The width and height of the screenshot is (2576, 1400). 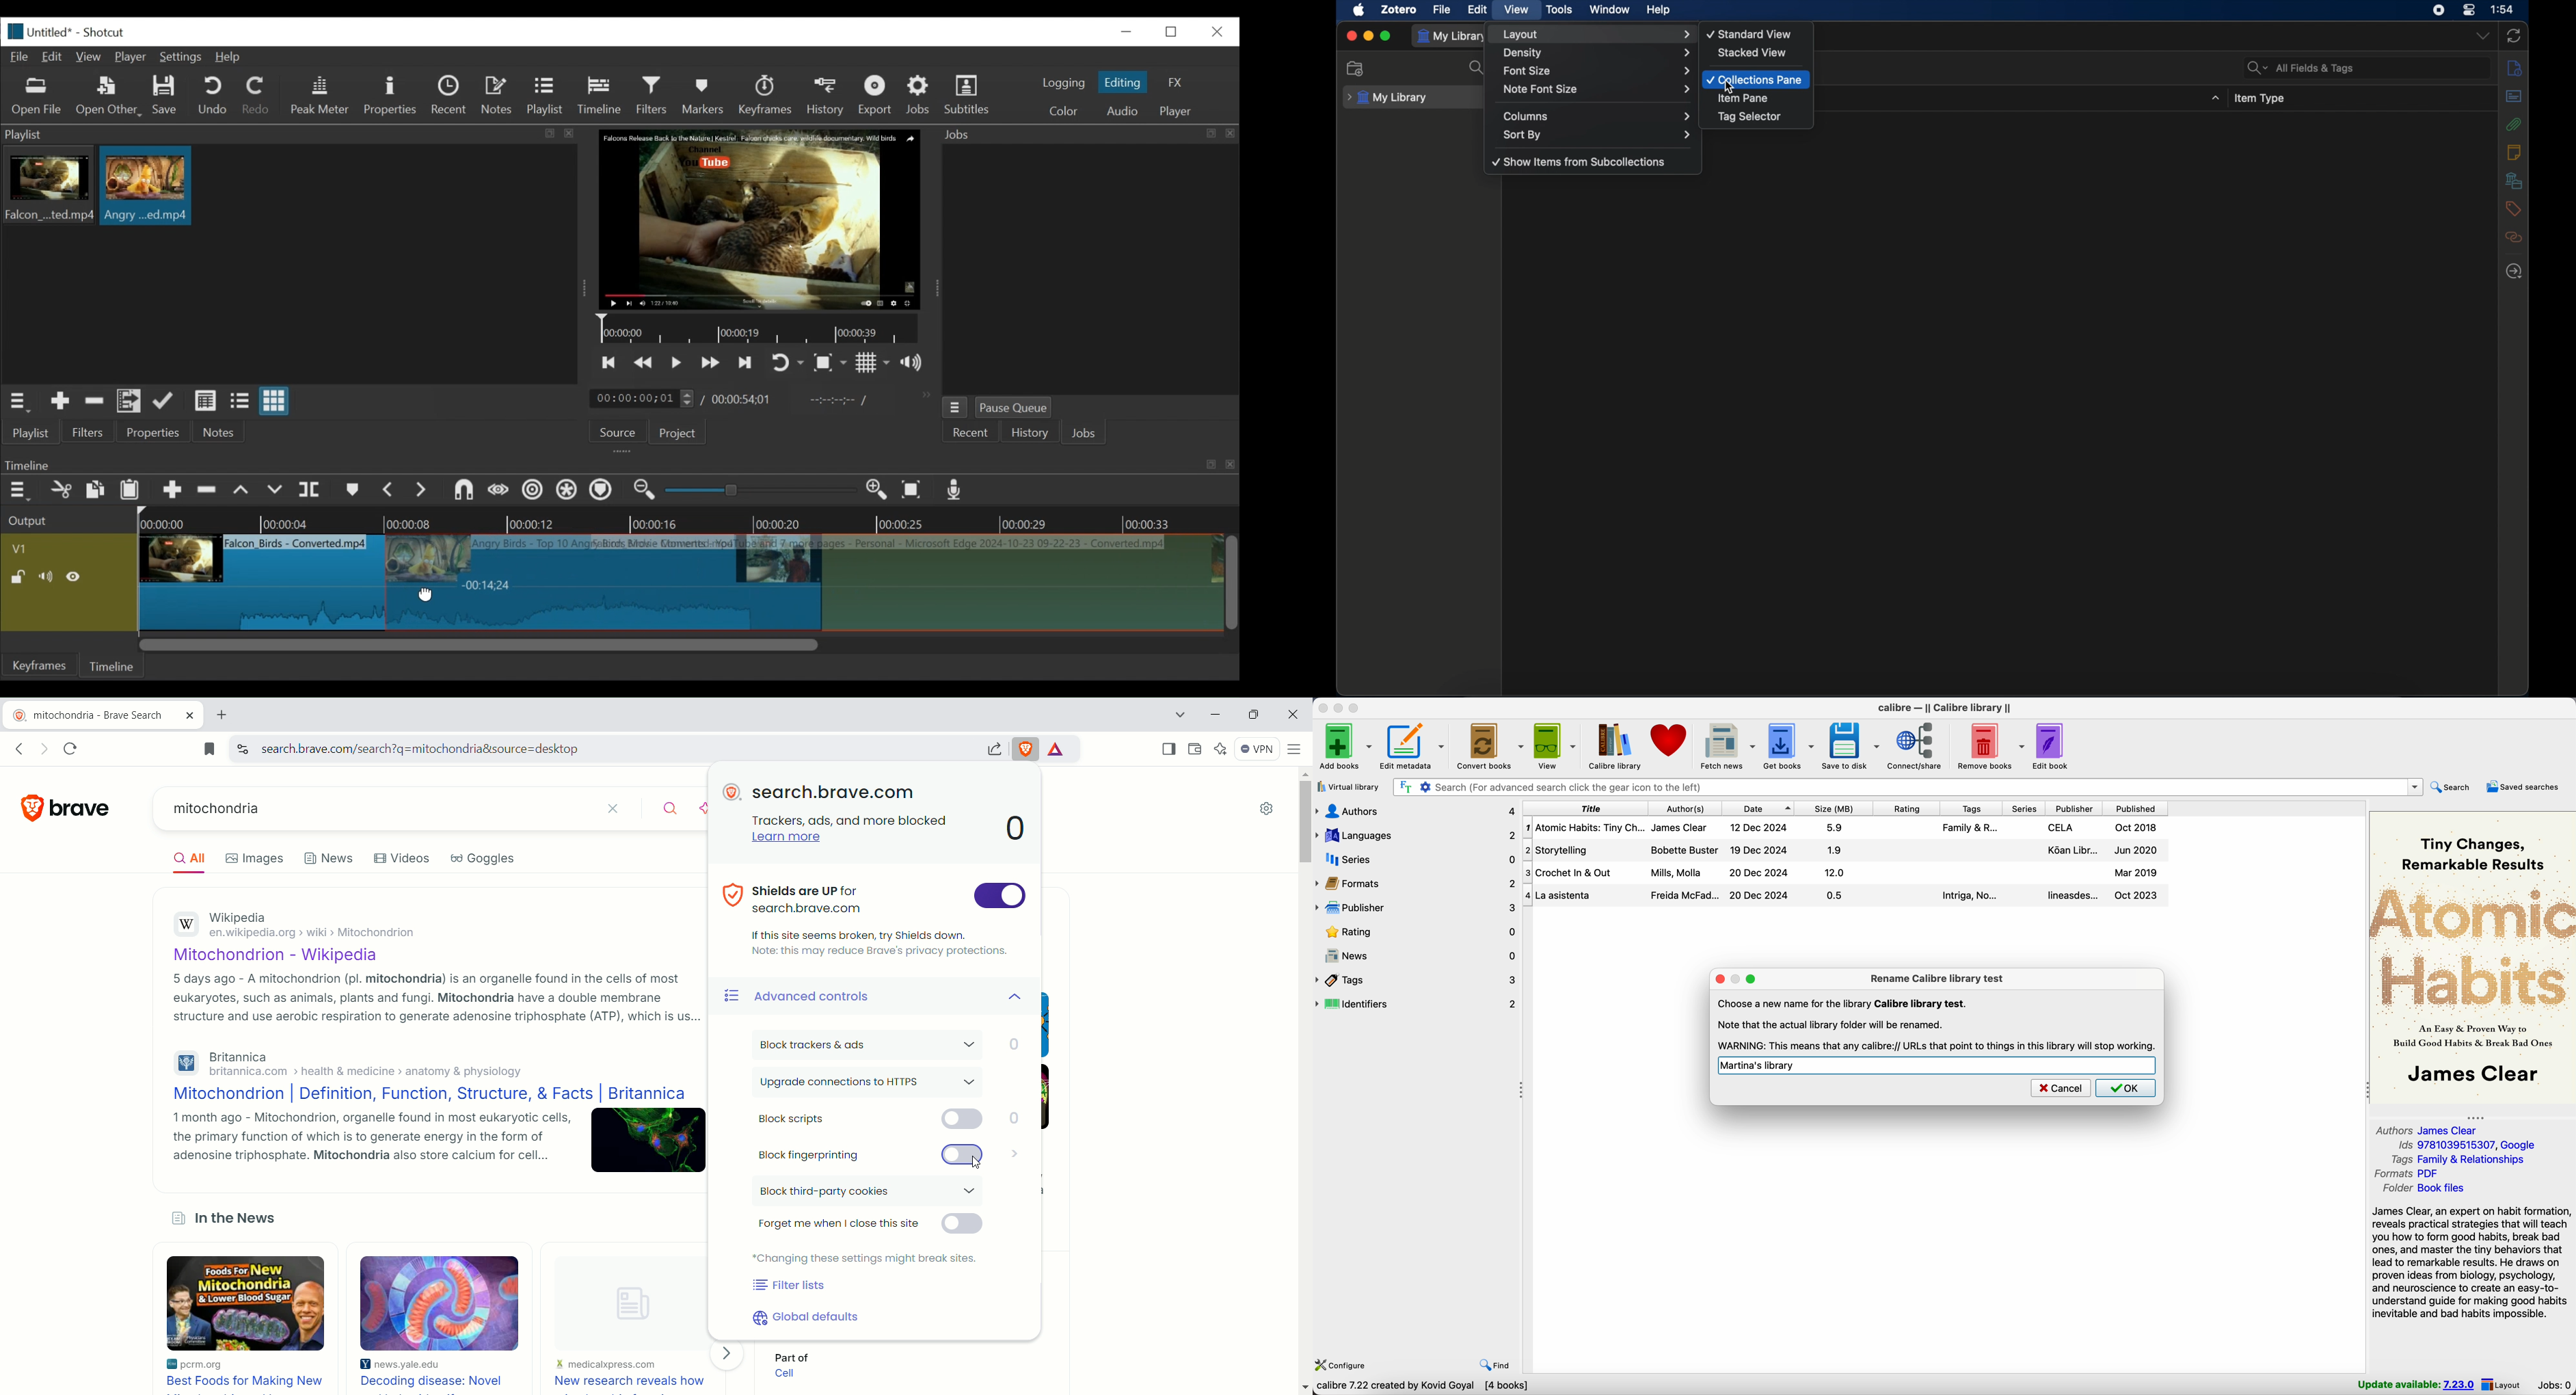 I want to click on rating, so click(x=1907, y=808).